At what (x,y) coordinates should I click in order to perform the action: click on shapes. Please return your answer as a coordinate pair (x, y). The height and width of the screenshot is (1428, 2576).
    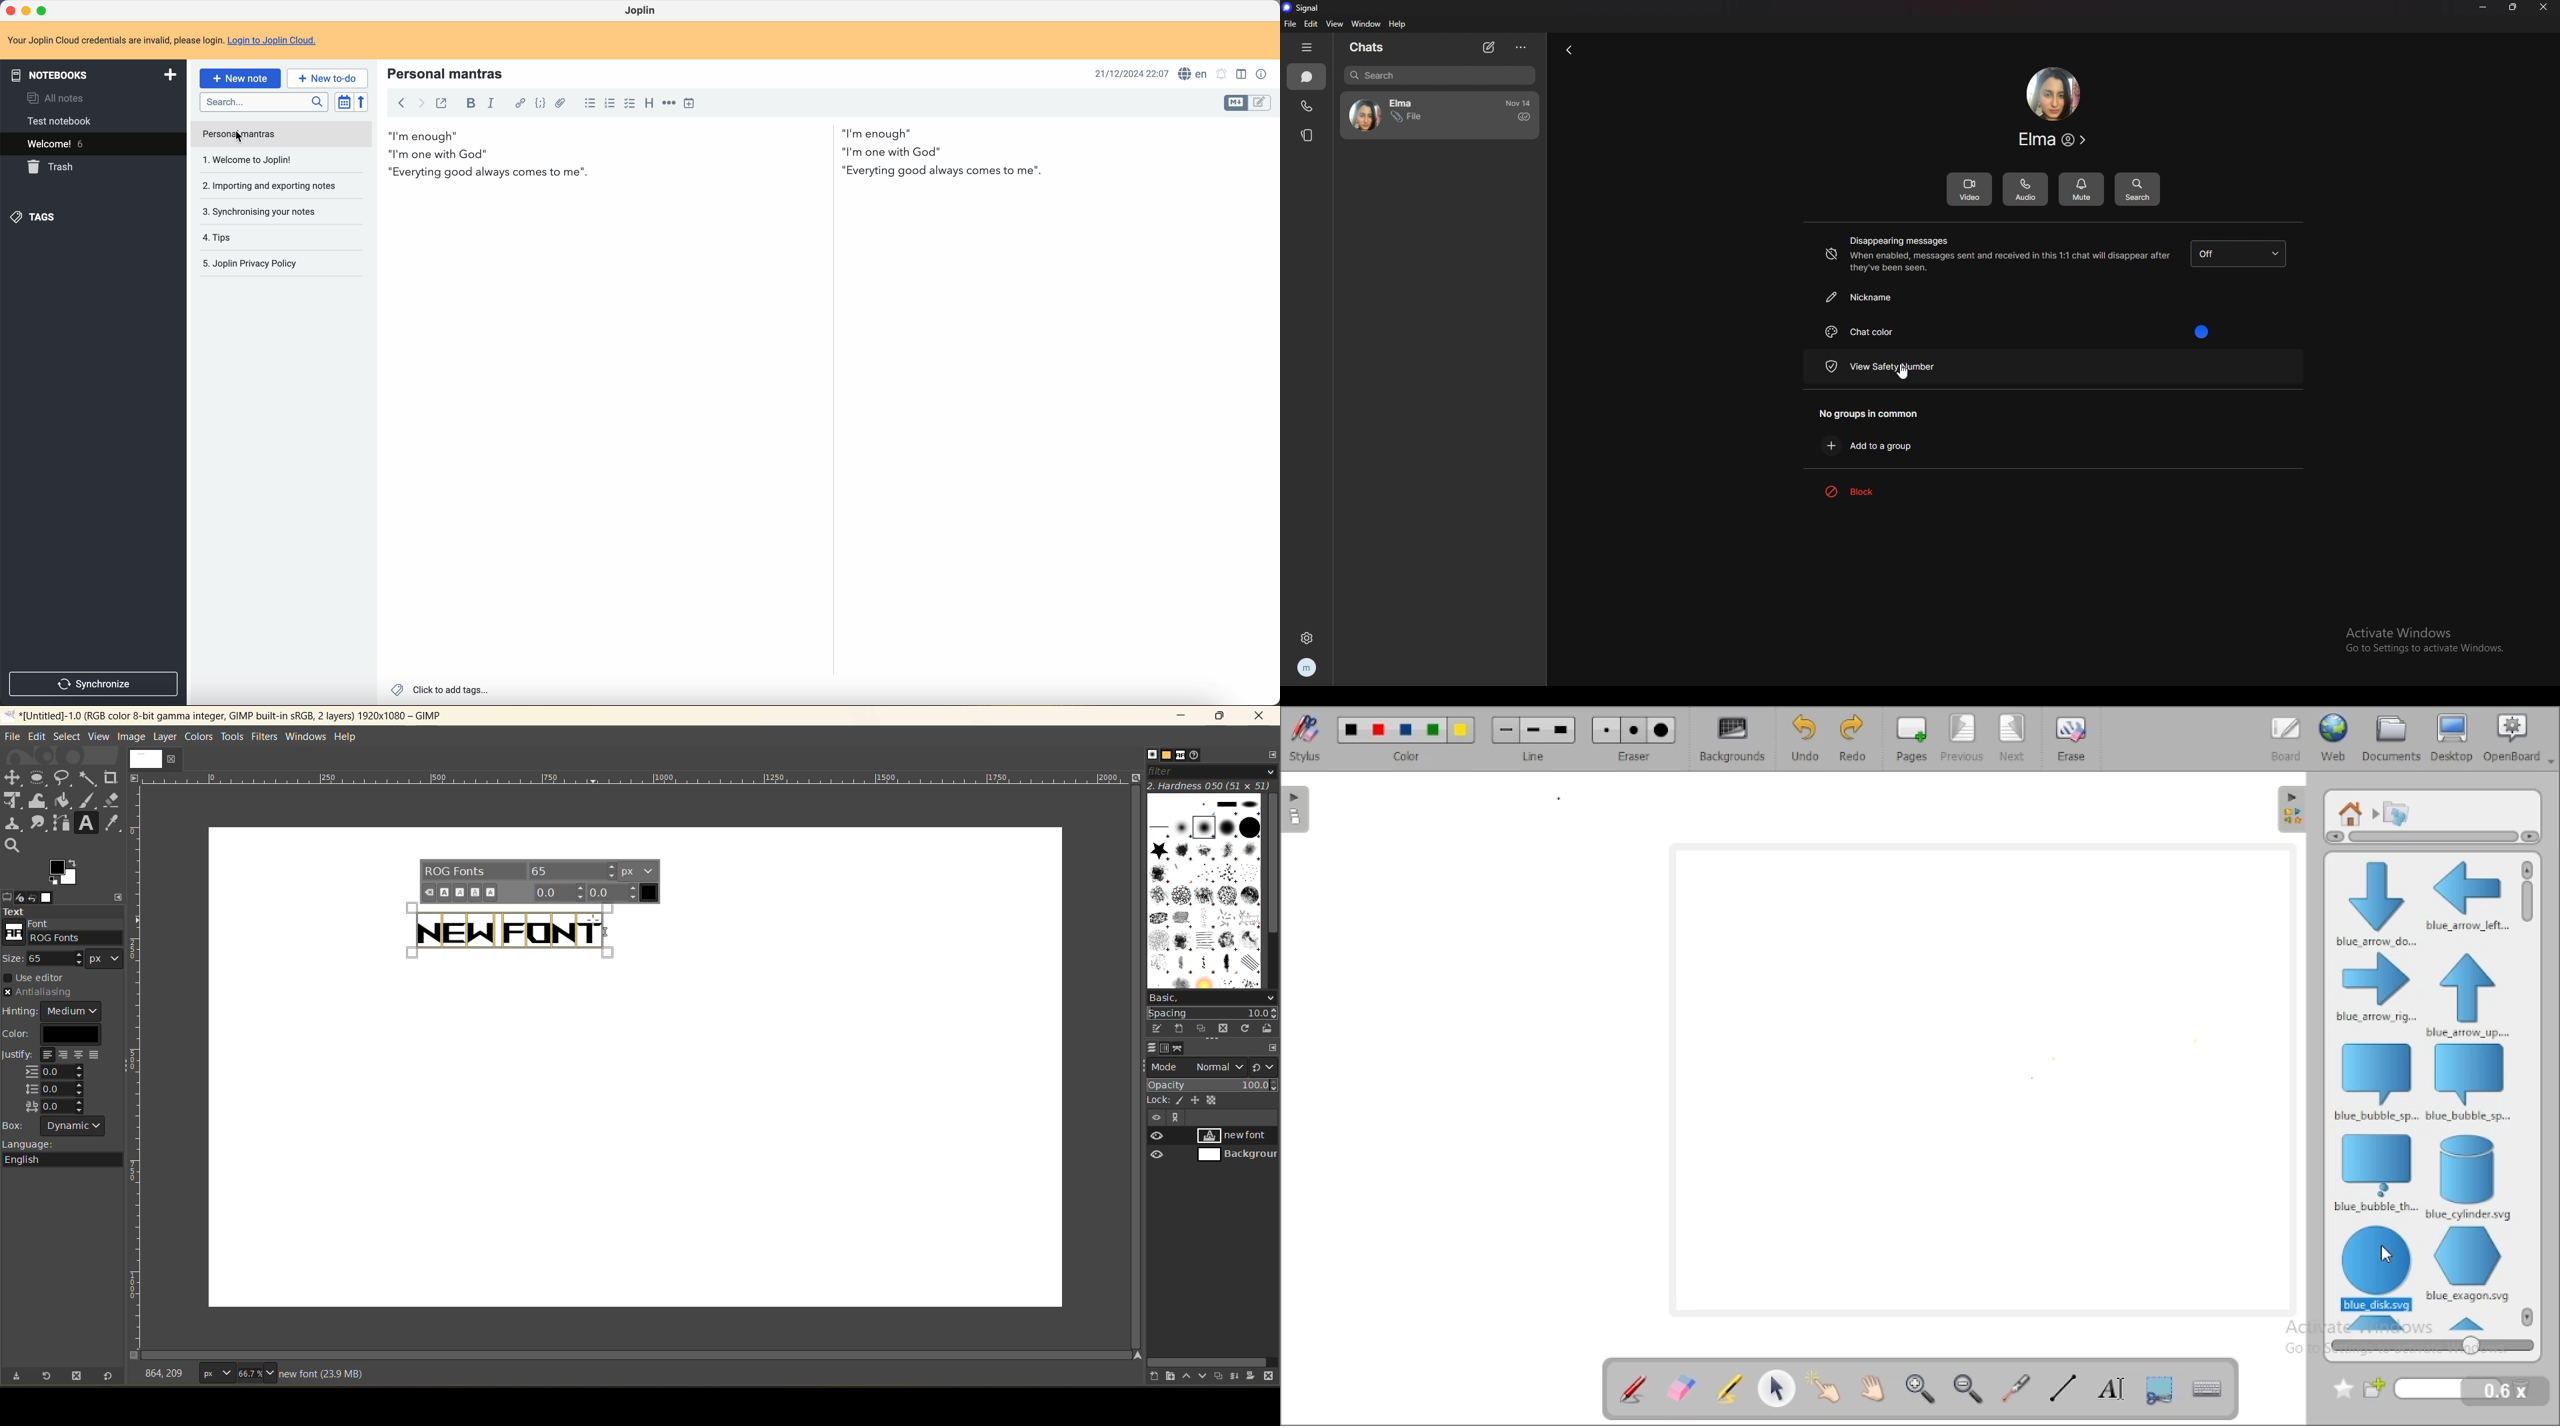
    Looking at the image, I should click on (2396, 812).